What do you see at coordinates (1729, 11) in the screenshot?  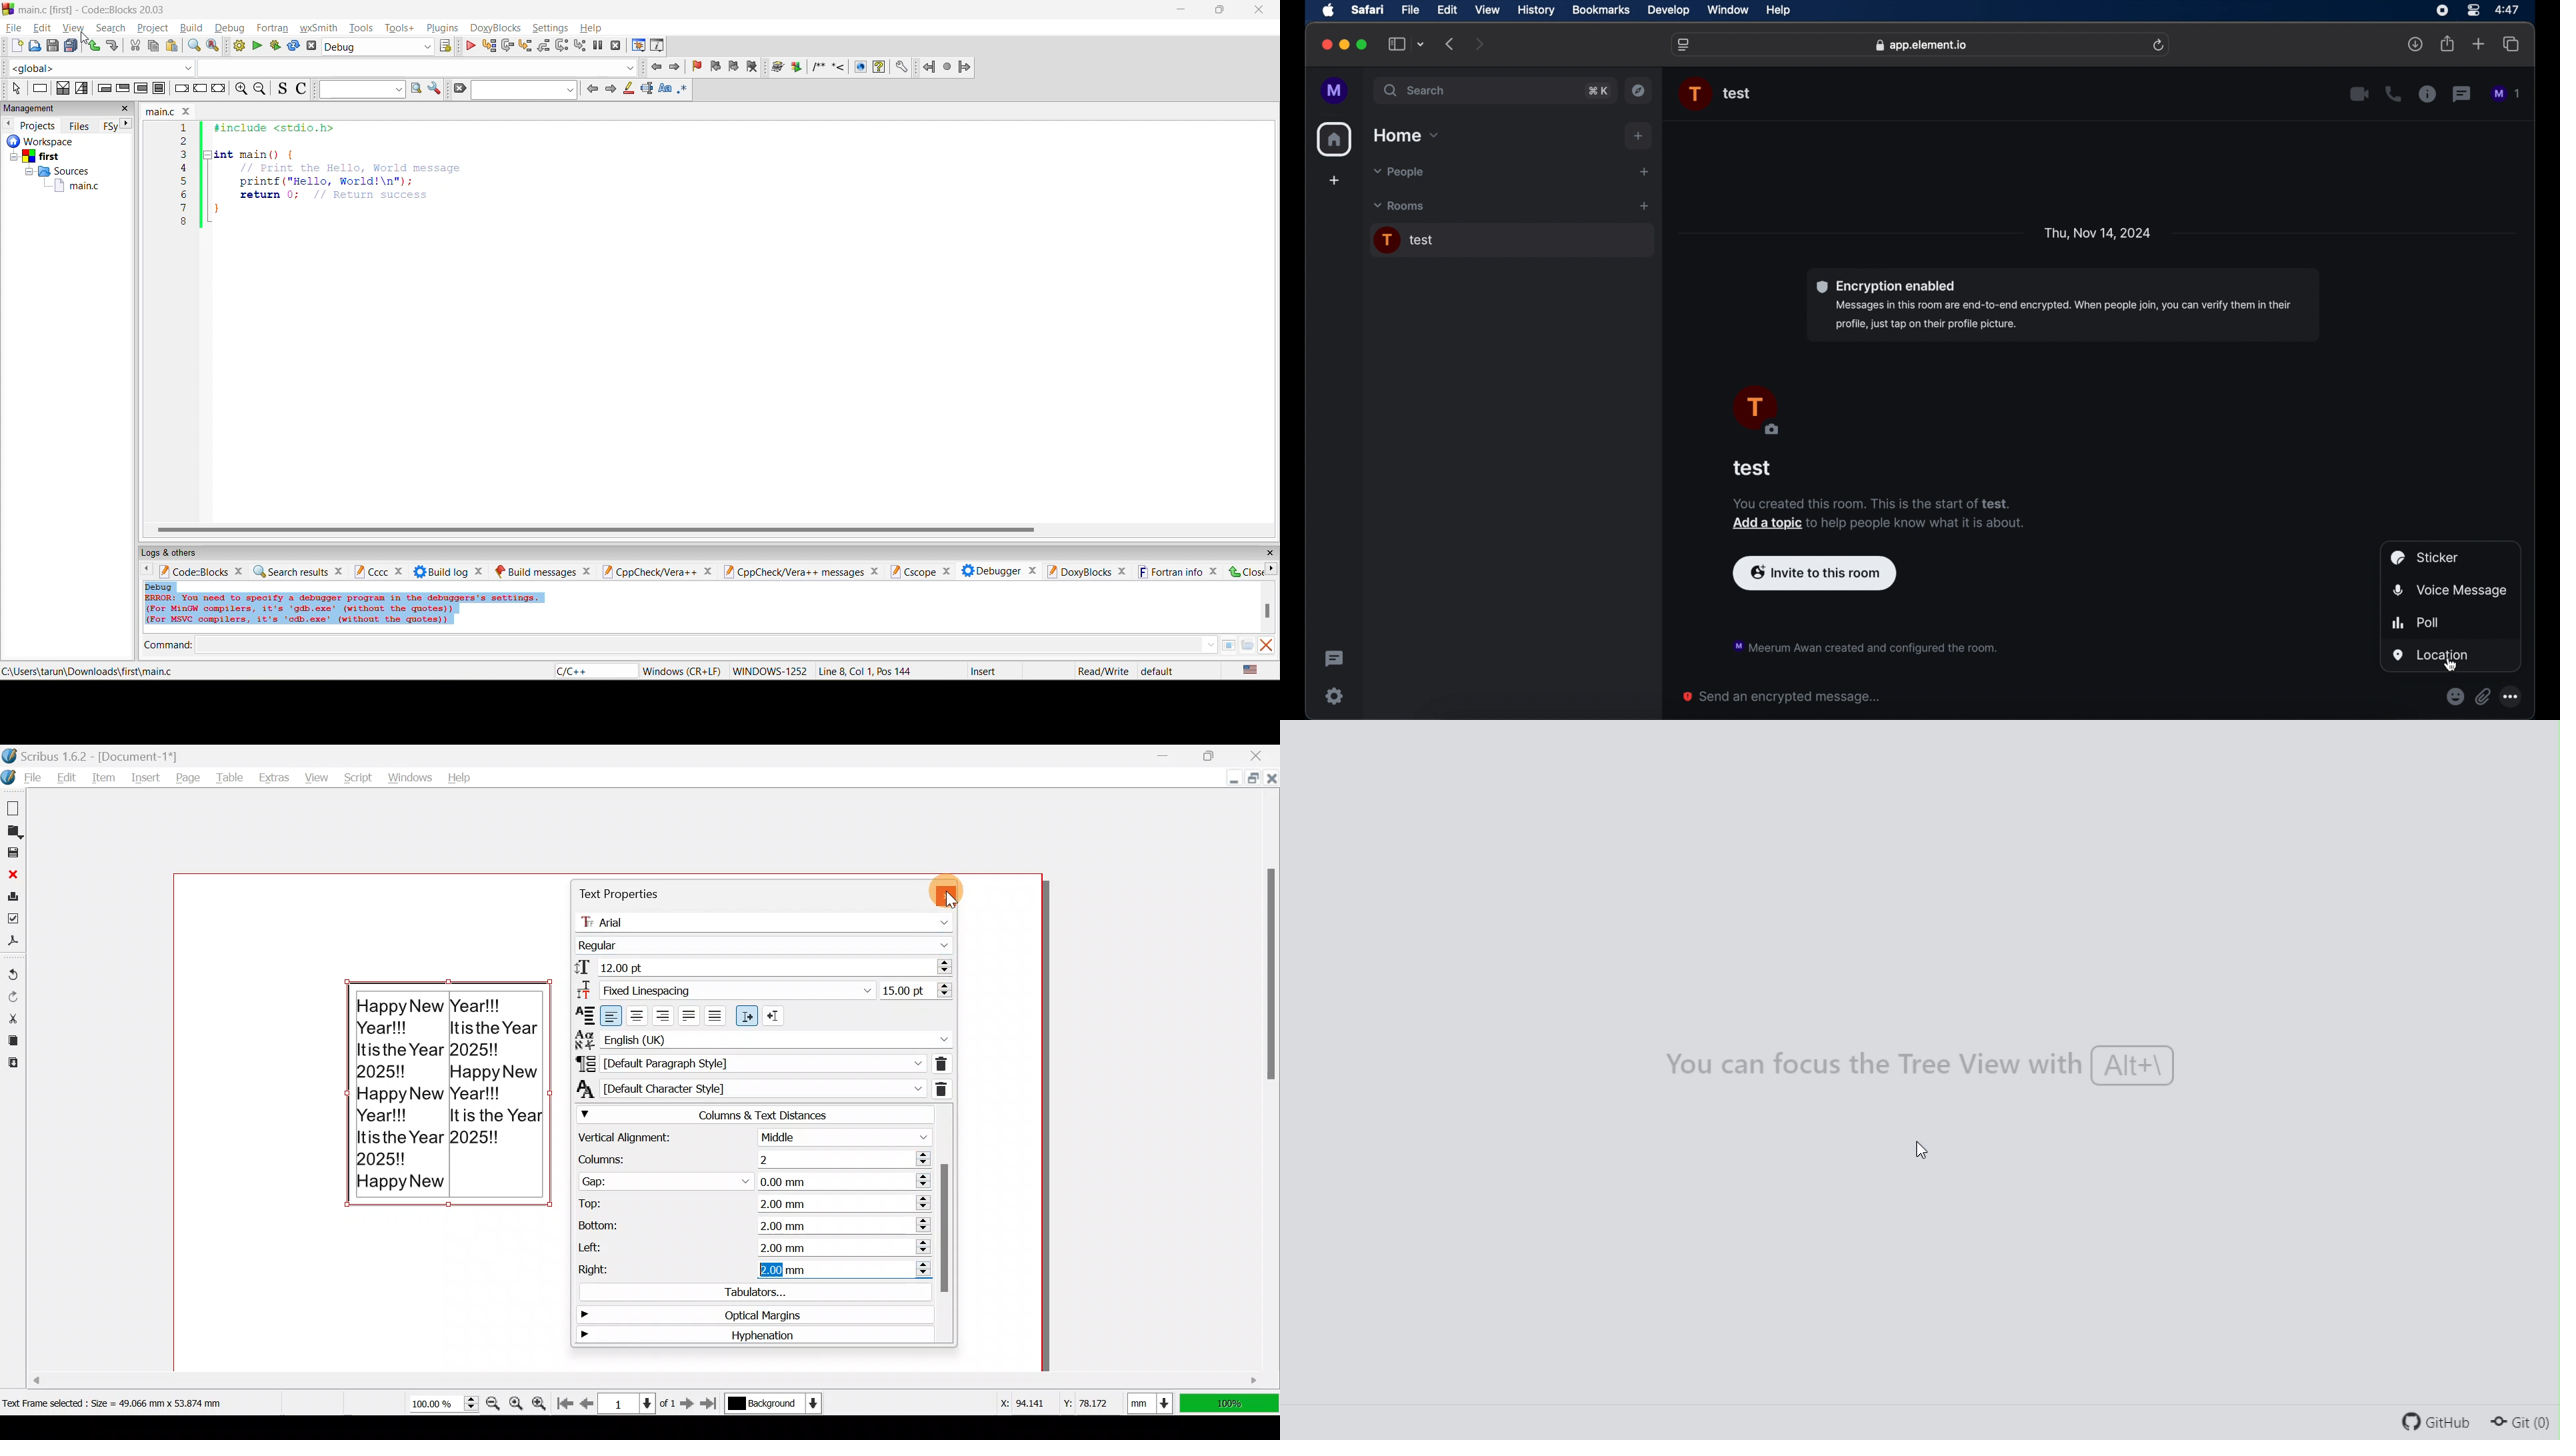 I see `window` at bounding box center [1729, 11].